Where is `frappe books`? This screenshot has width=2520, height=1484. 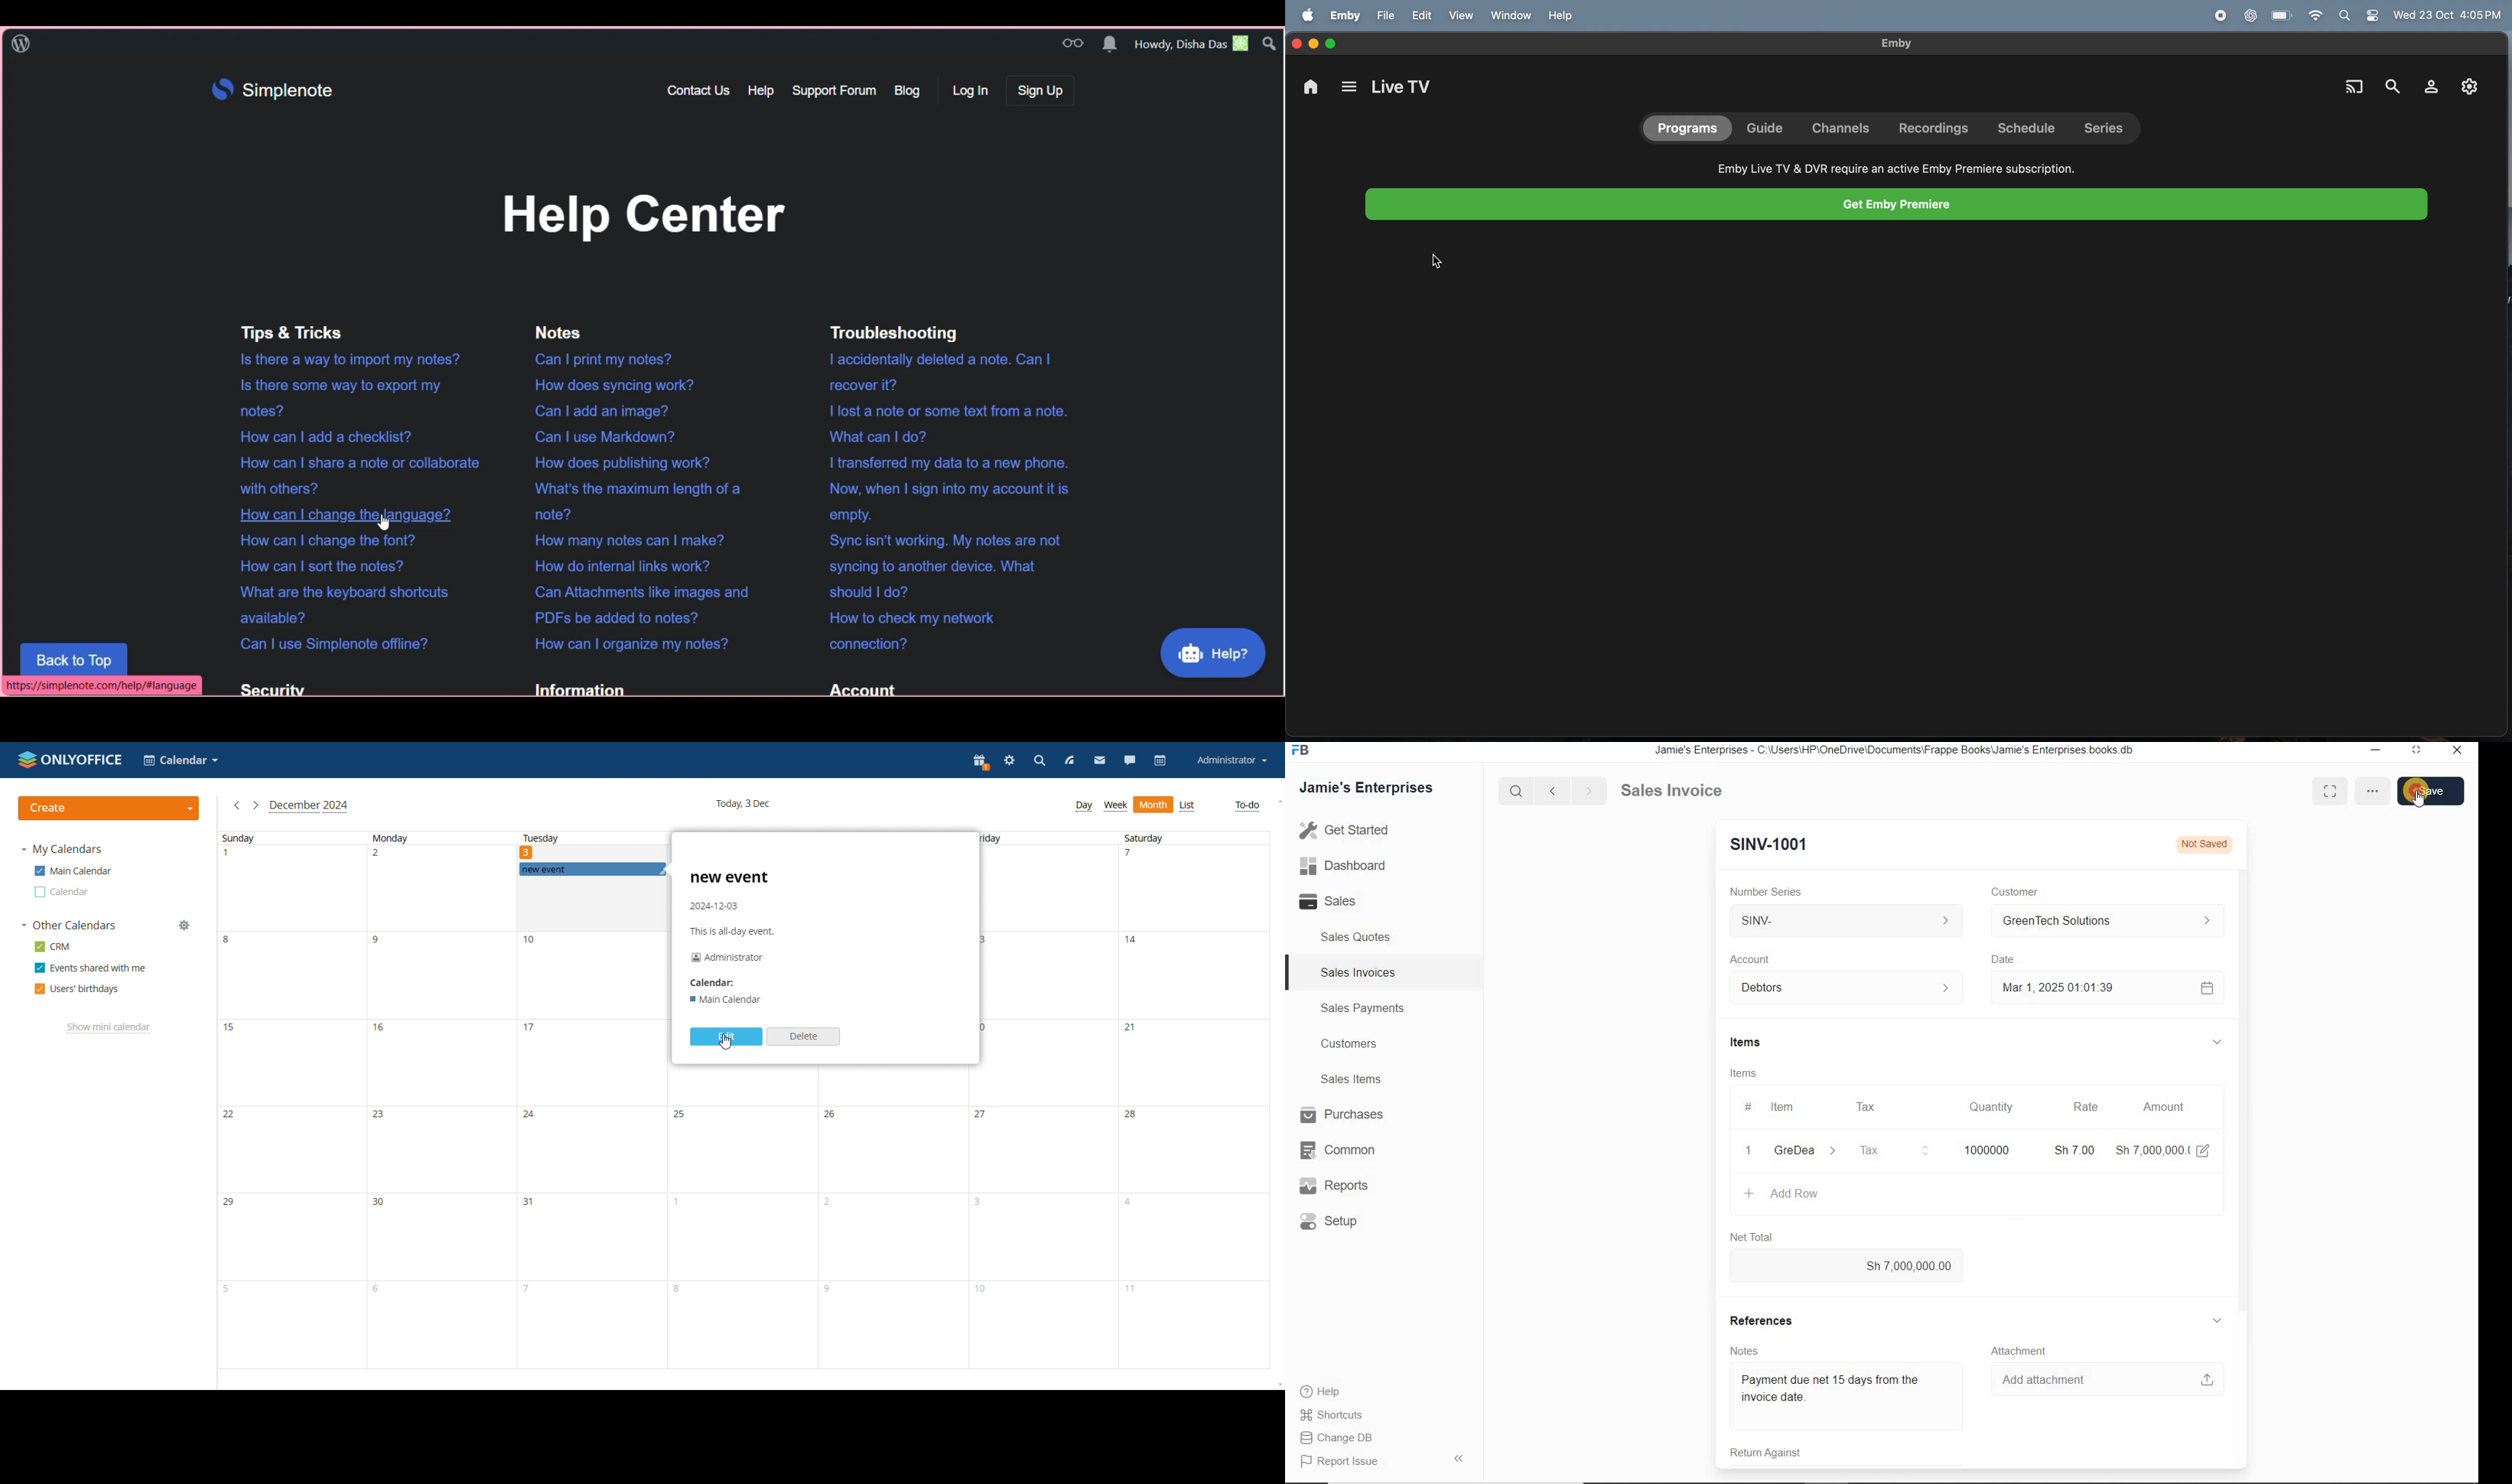 frappe books is located at coordinates (1299, 751).